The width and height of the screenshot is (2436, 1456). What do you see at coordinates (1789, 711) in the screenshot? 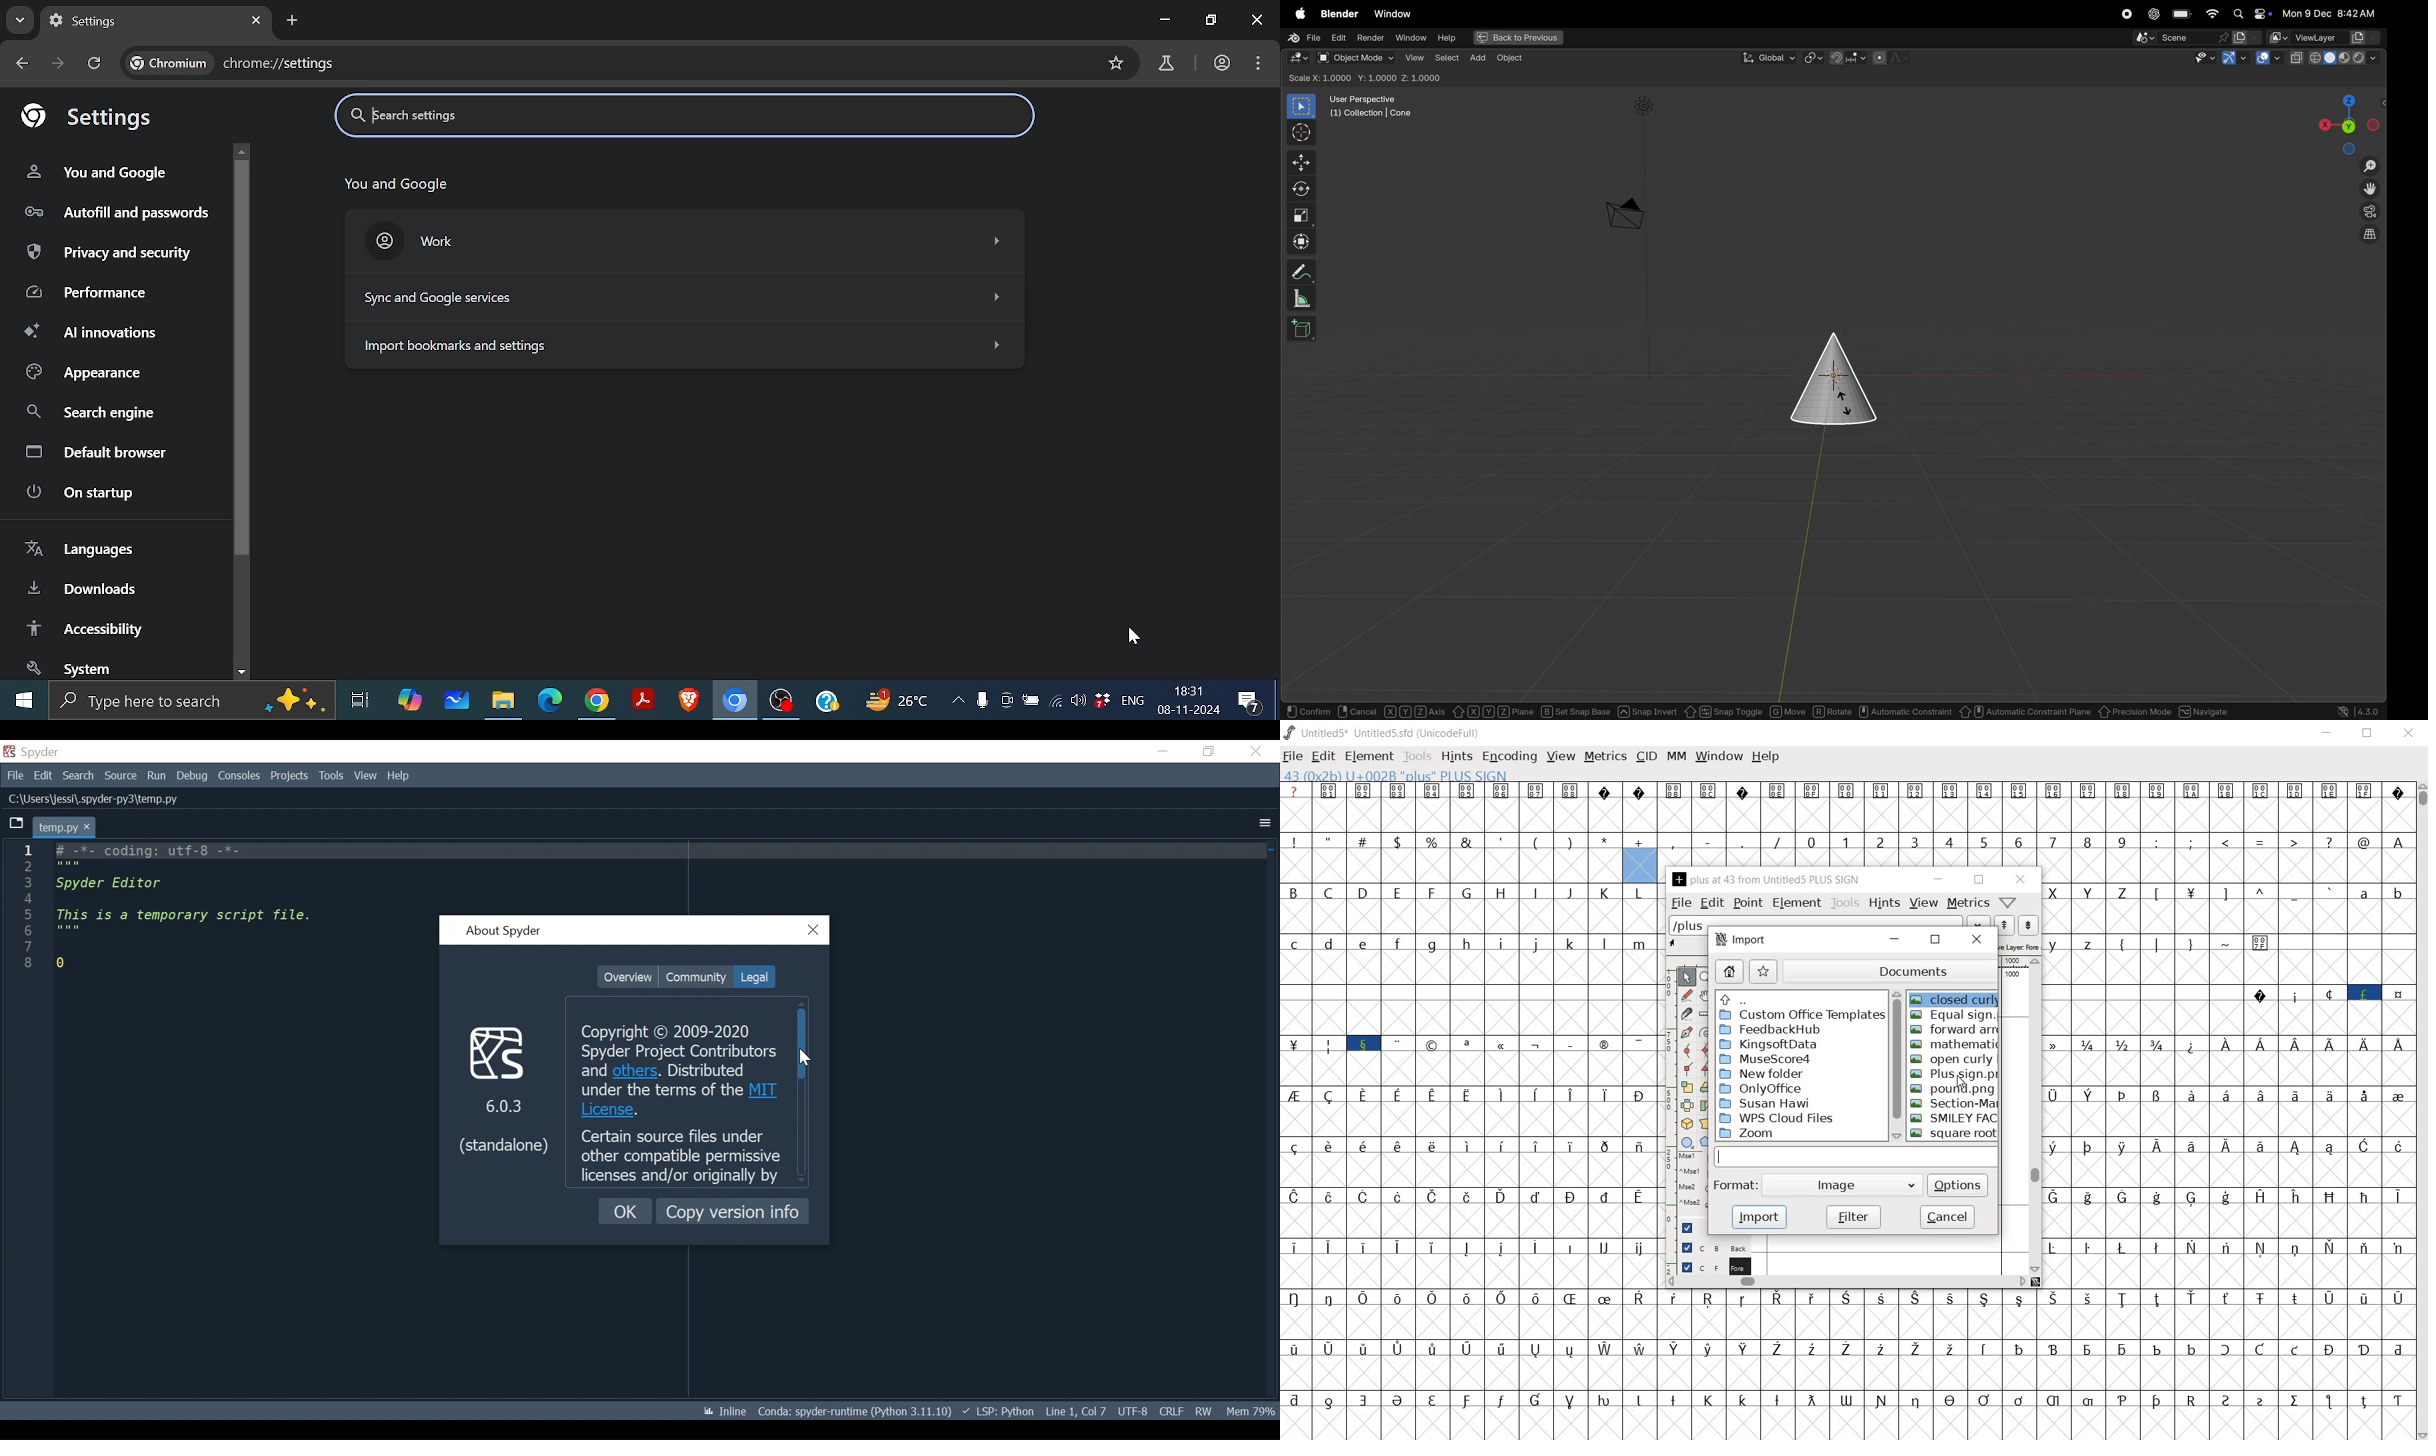
I see `move` at bounding box center [1789, 711].